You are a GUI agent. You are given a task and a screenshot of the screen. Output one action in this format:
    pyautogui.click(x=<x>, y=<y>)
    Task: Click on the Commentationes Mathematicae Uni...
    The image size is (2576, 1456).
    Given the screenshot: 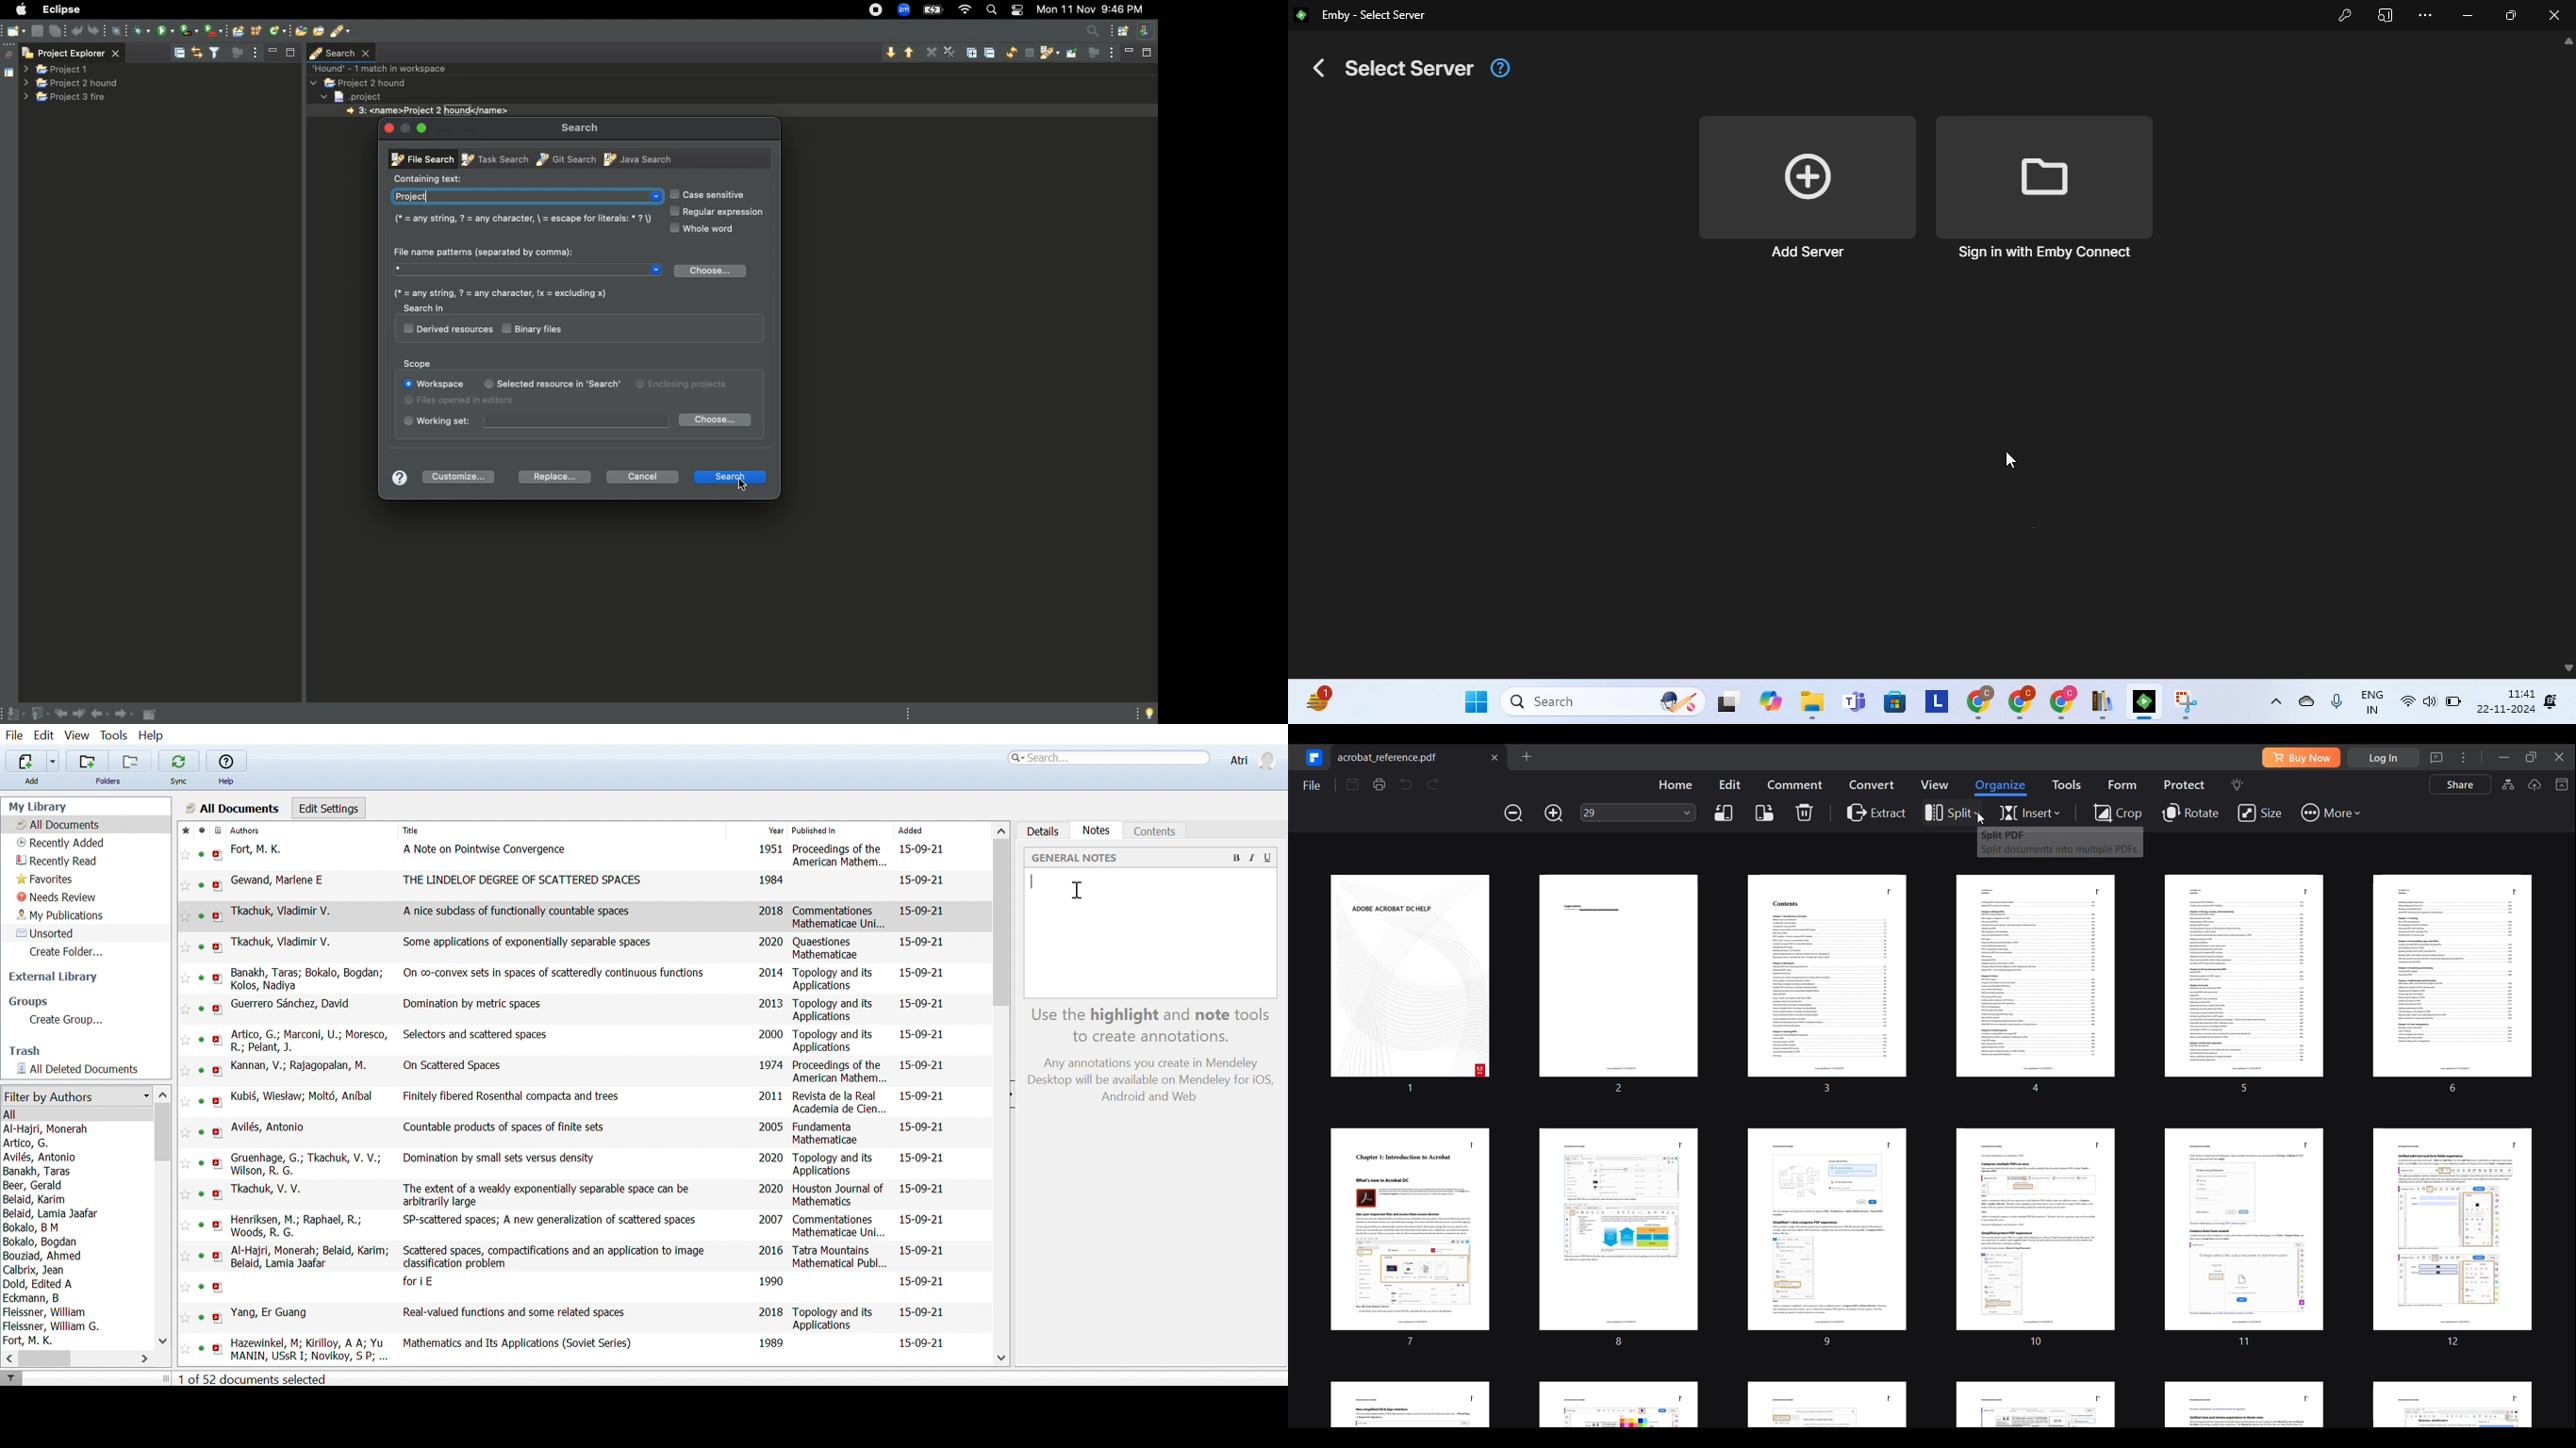 What is the action you would take?
    pyautogui.click(x=840, y=1226)
    